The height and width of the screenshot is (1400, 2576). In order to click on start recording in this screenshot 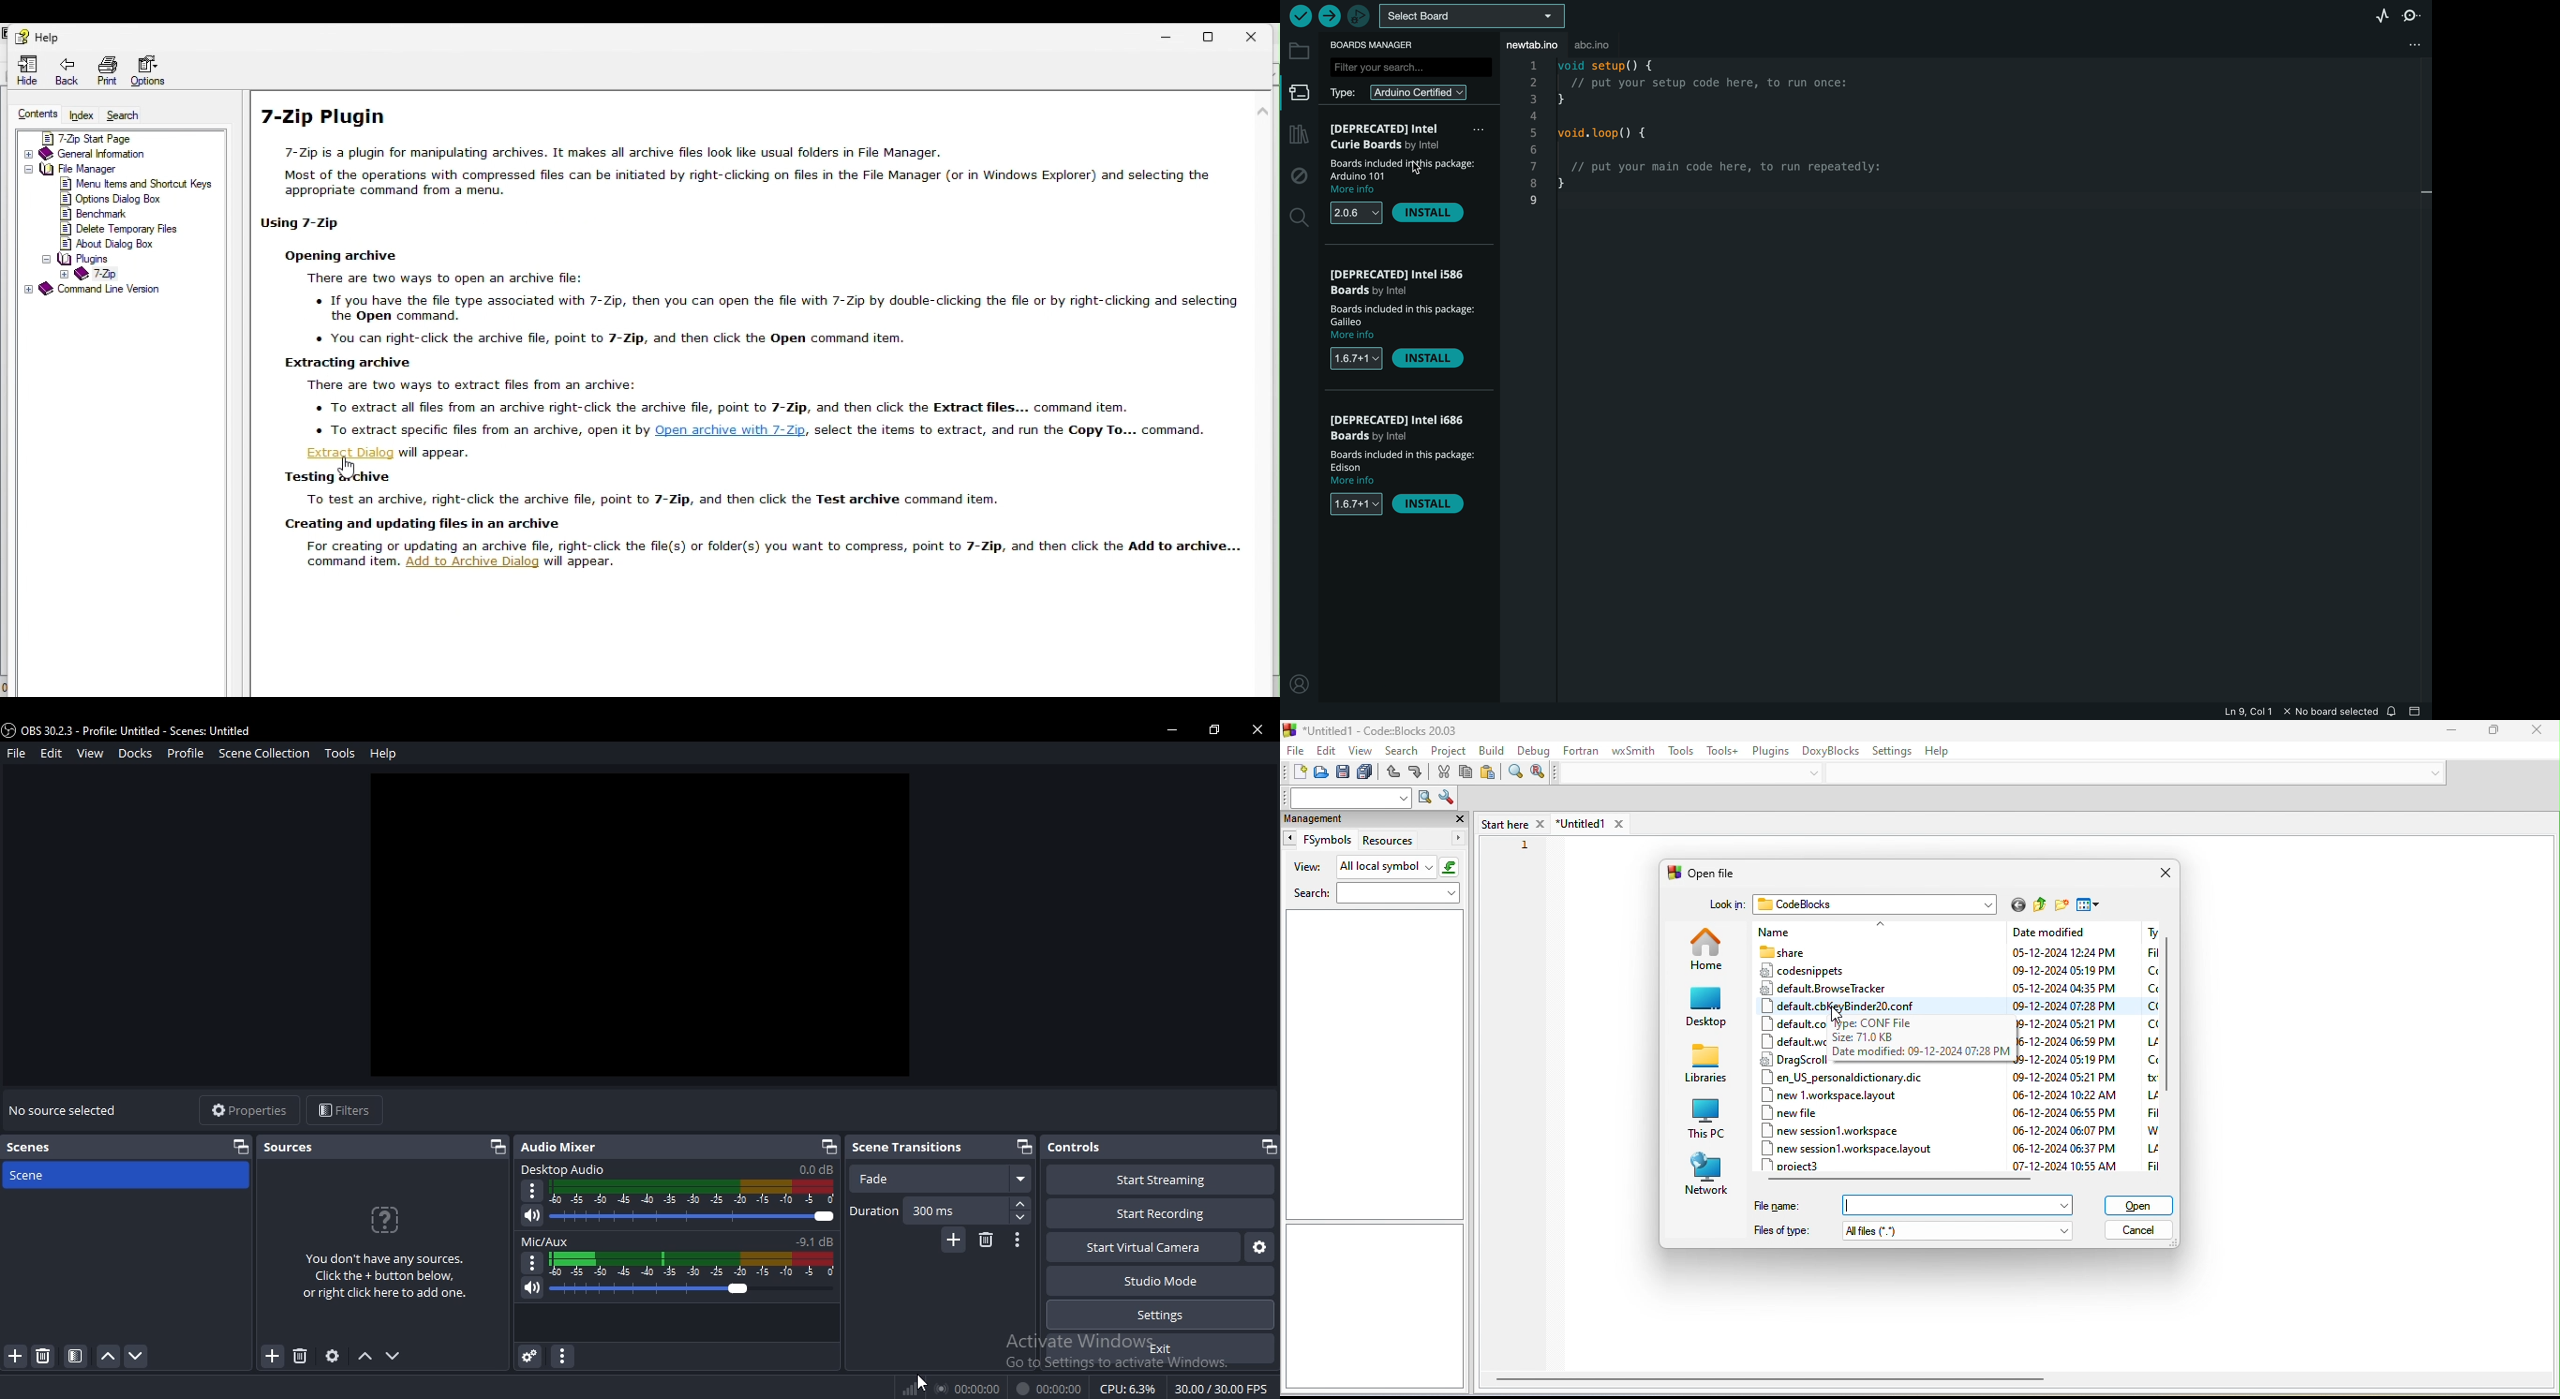, I will do `click(1155, 1212)`.